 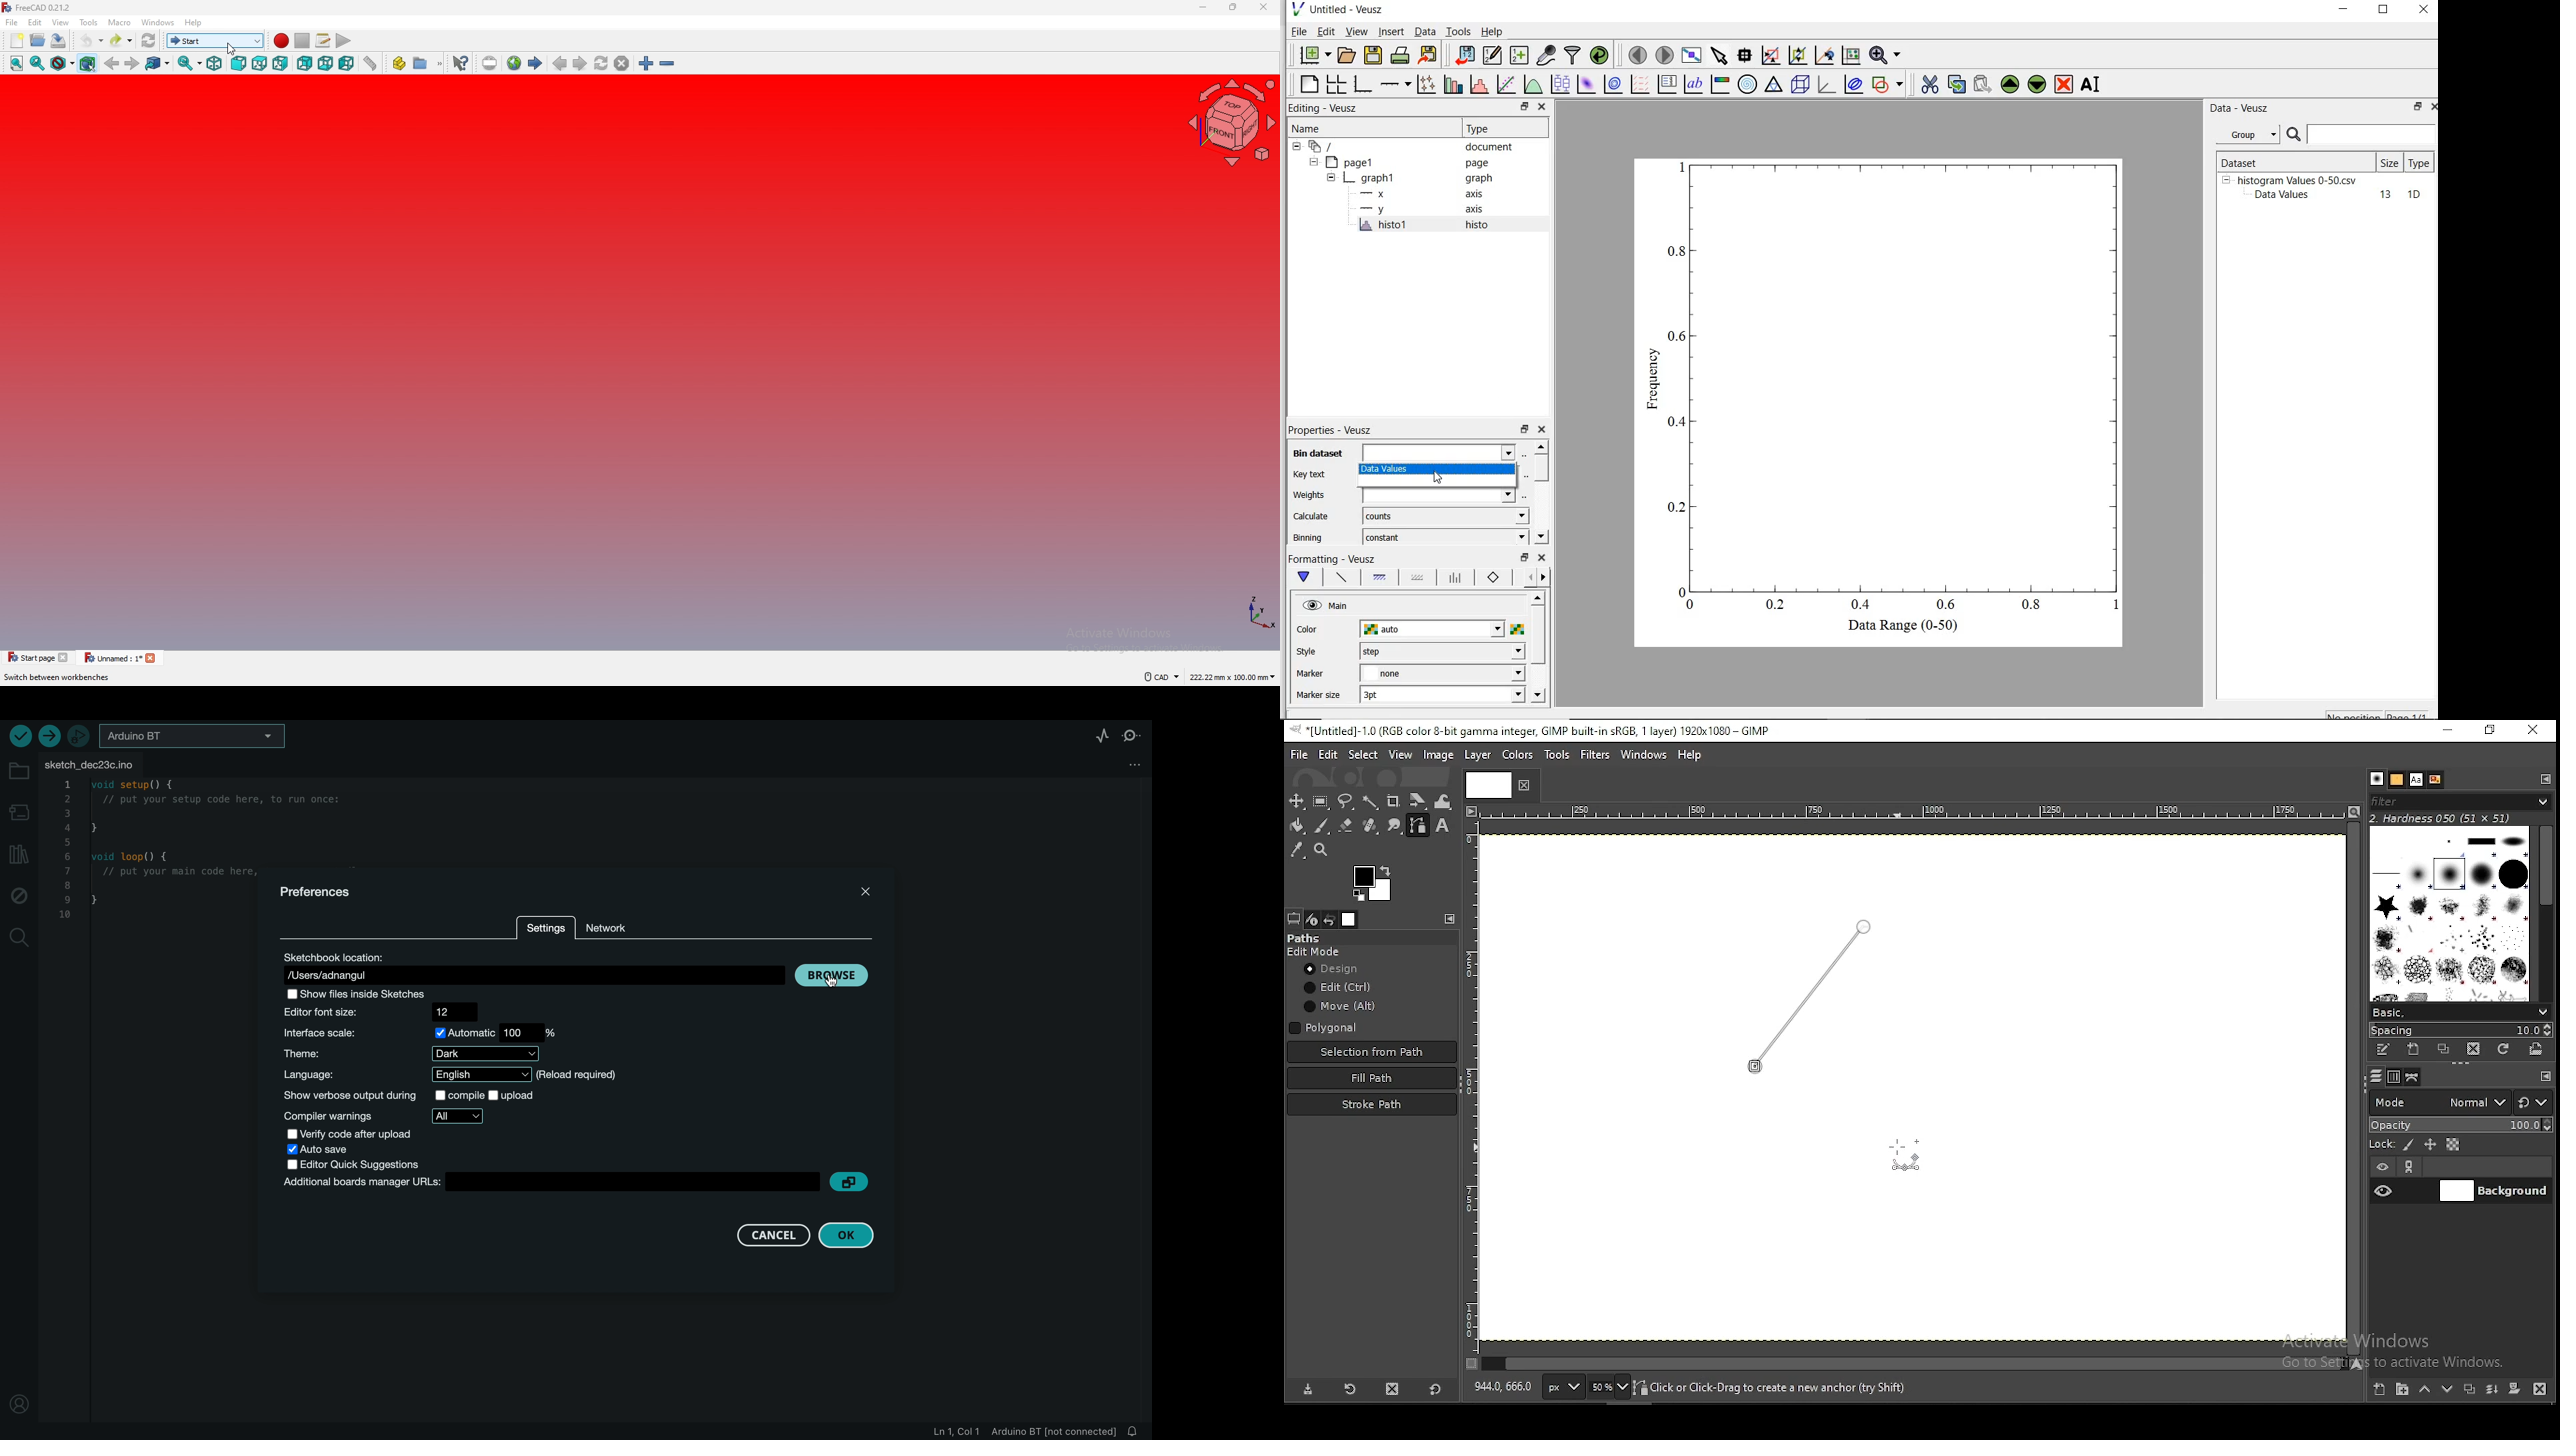 What do you see at coordinates (1433, 630) in the screenshot?
I see ` auto ` at bounding box center [1433, 630].